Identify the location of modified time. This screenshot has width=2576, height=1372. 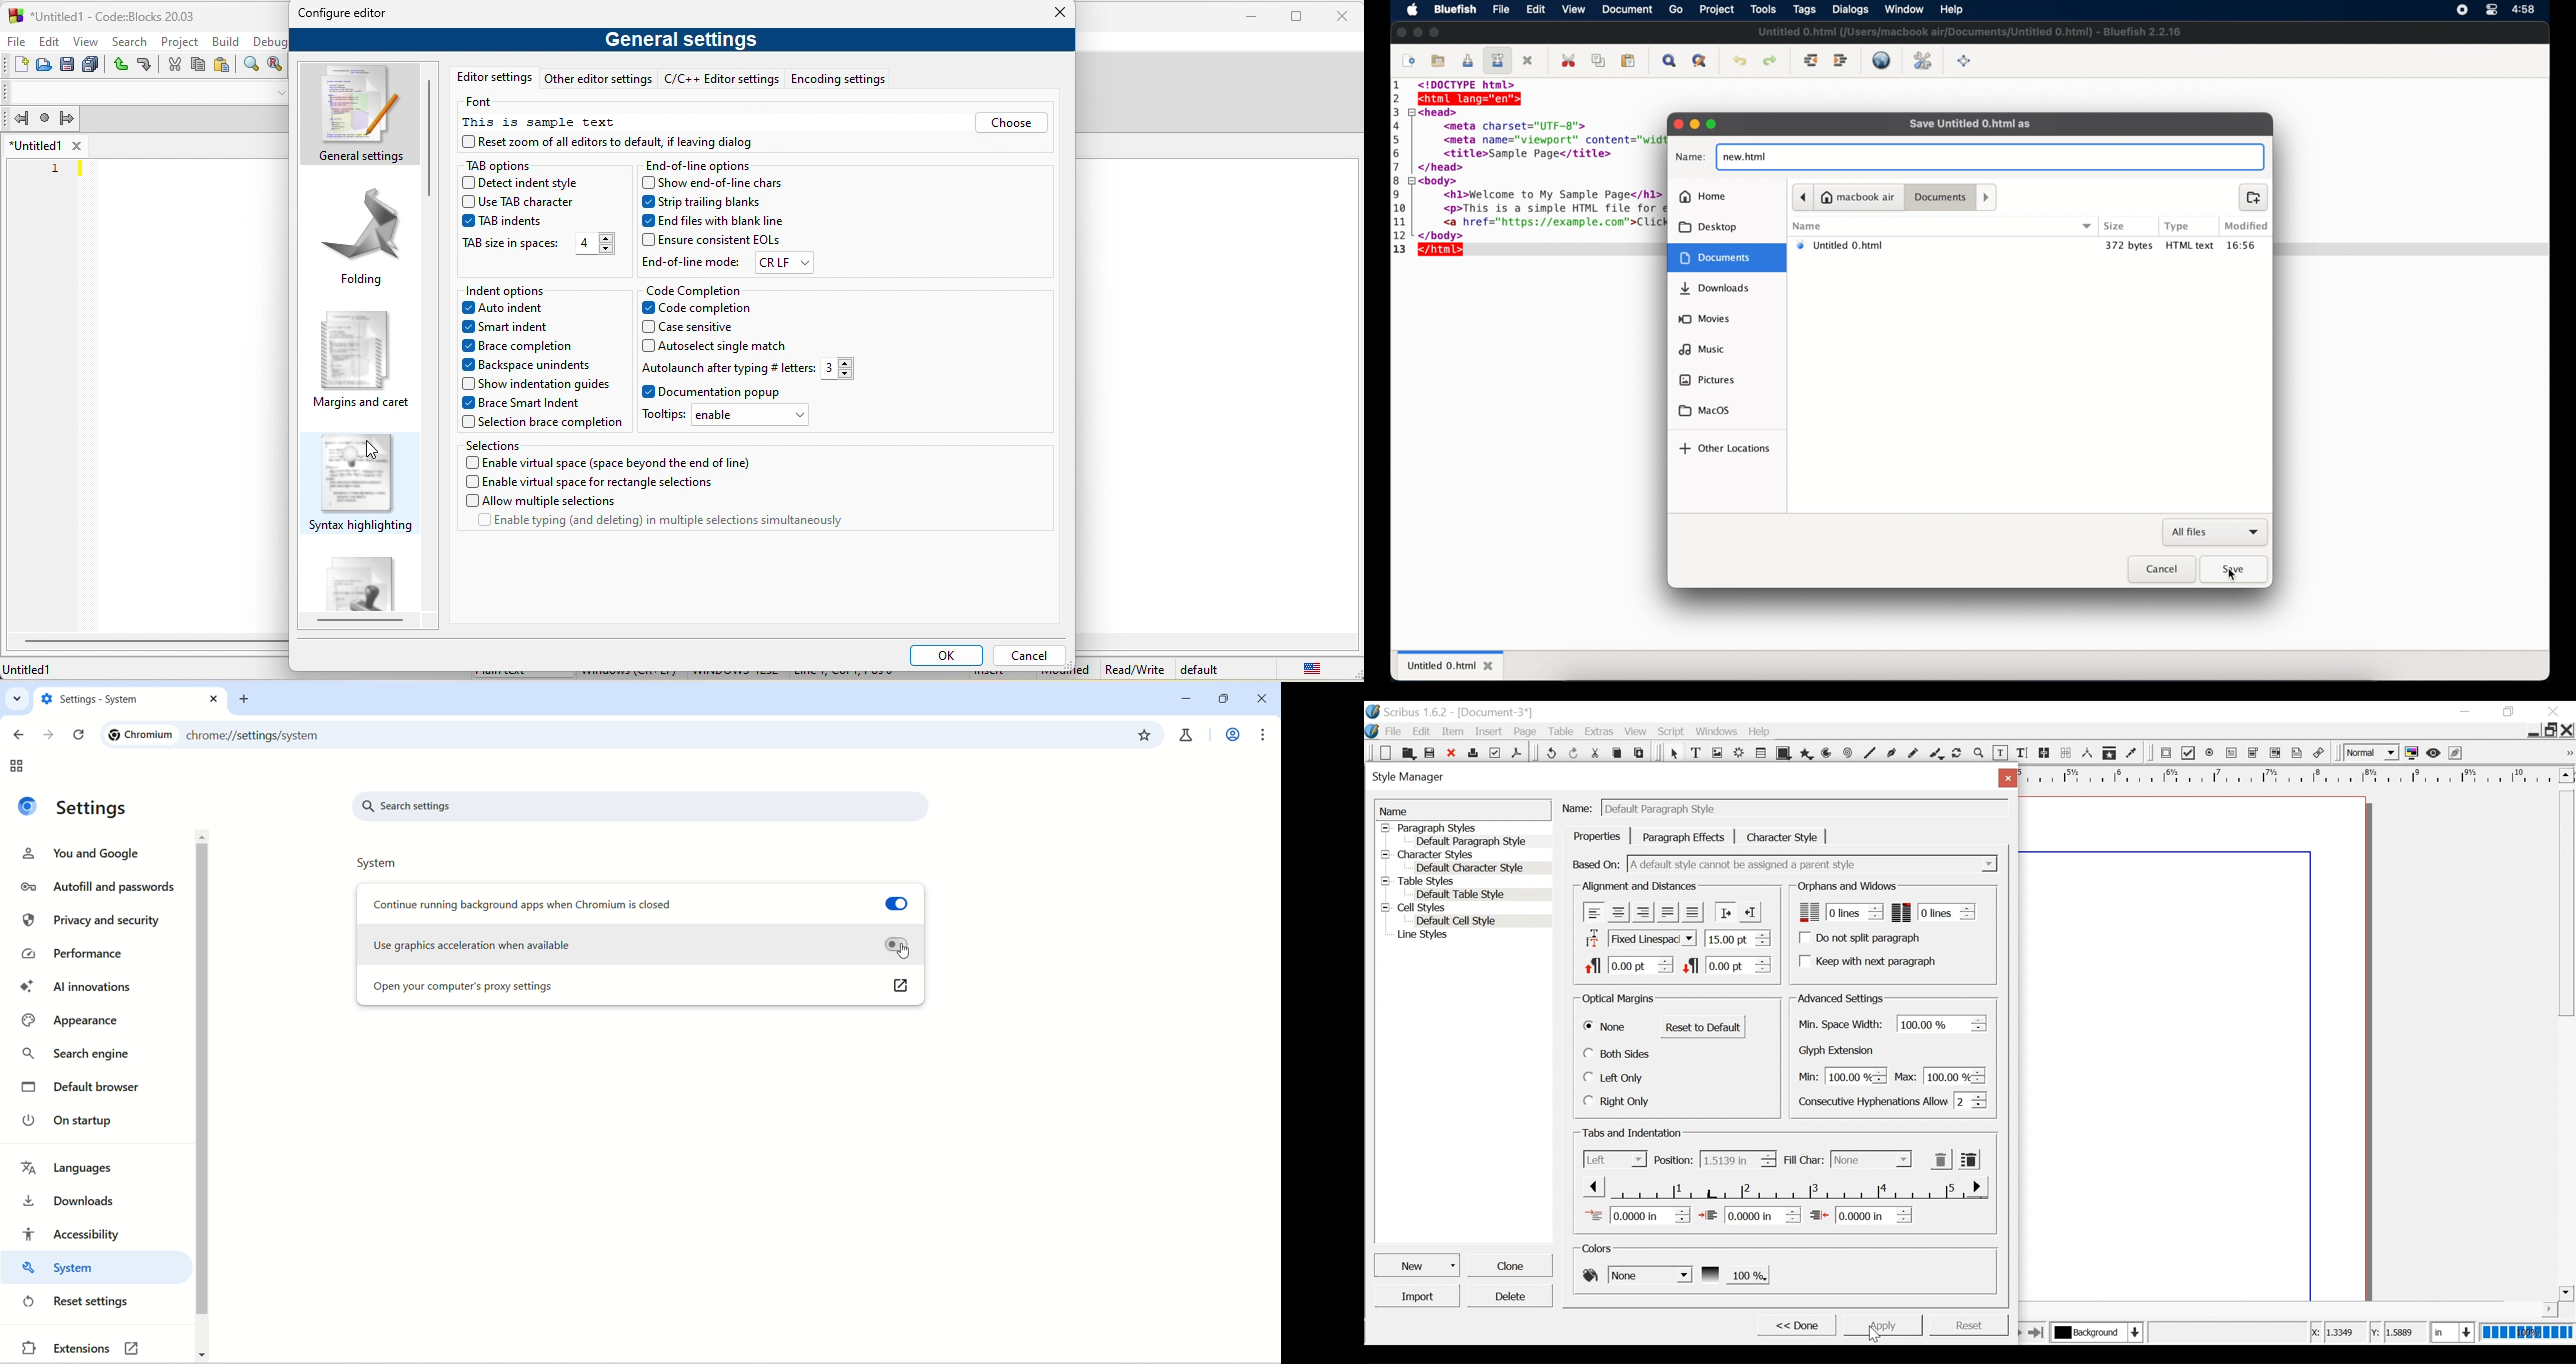
(2247, 245).